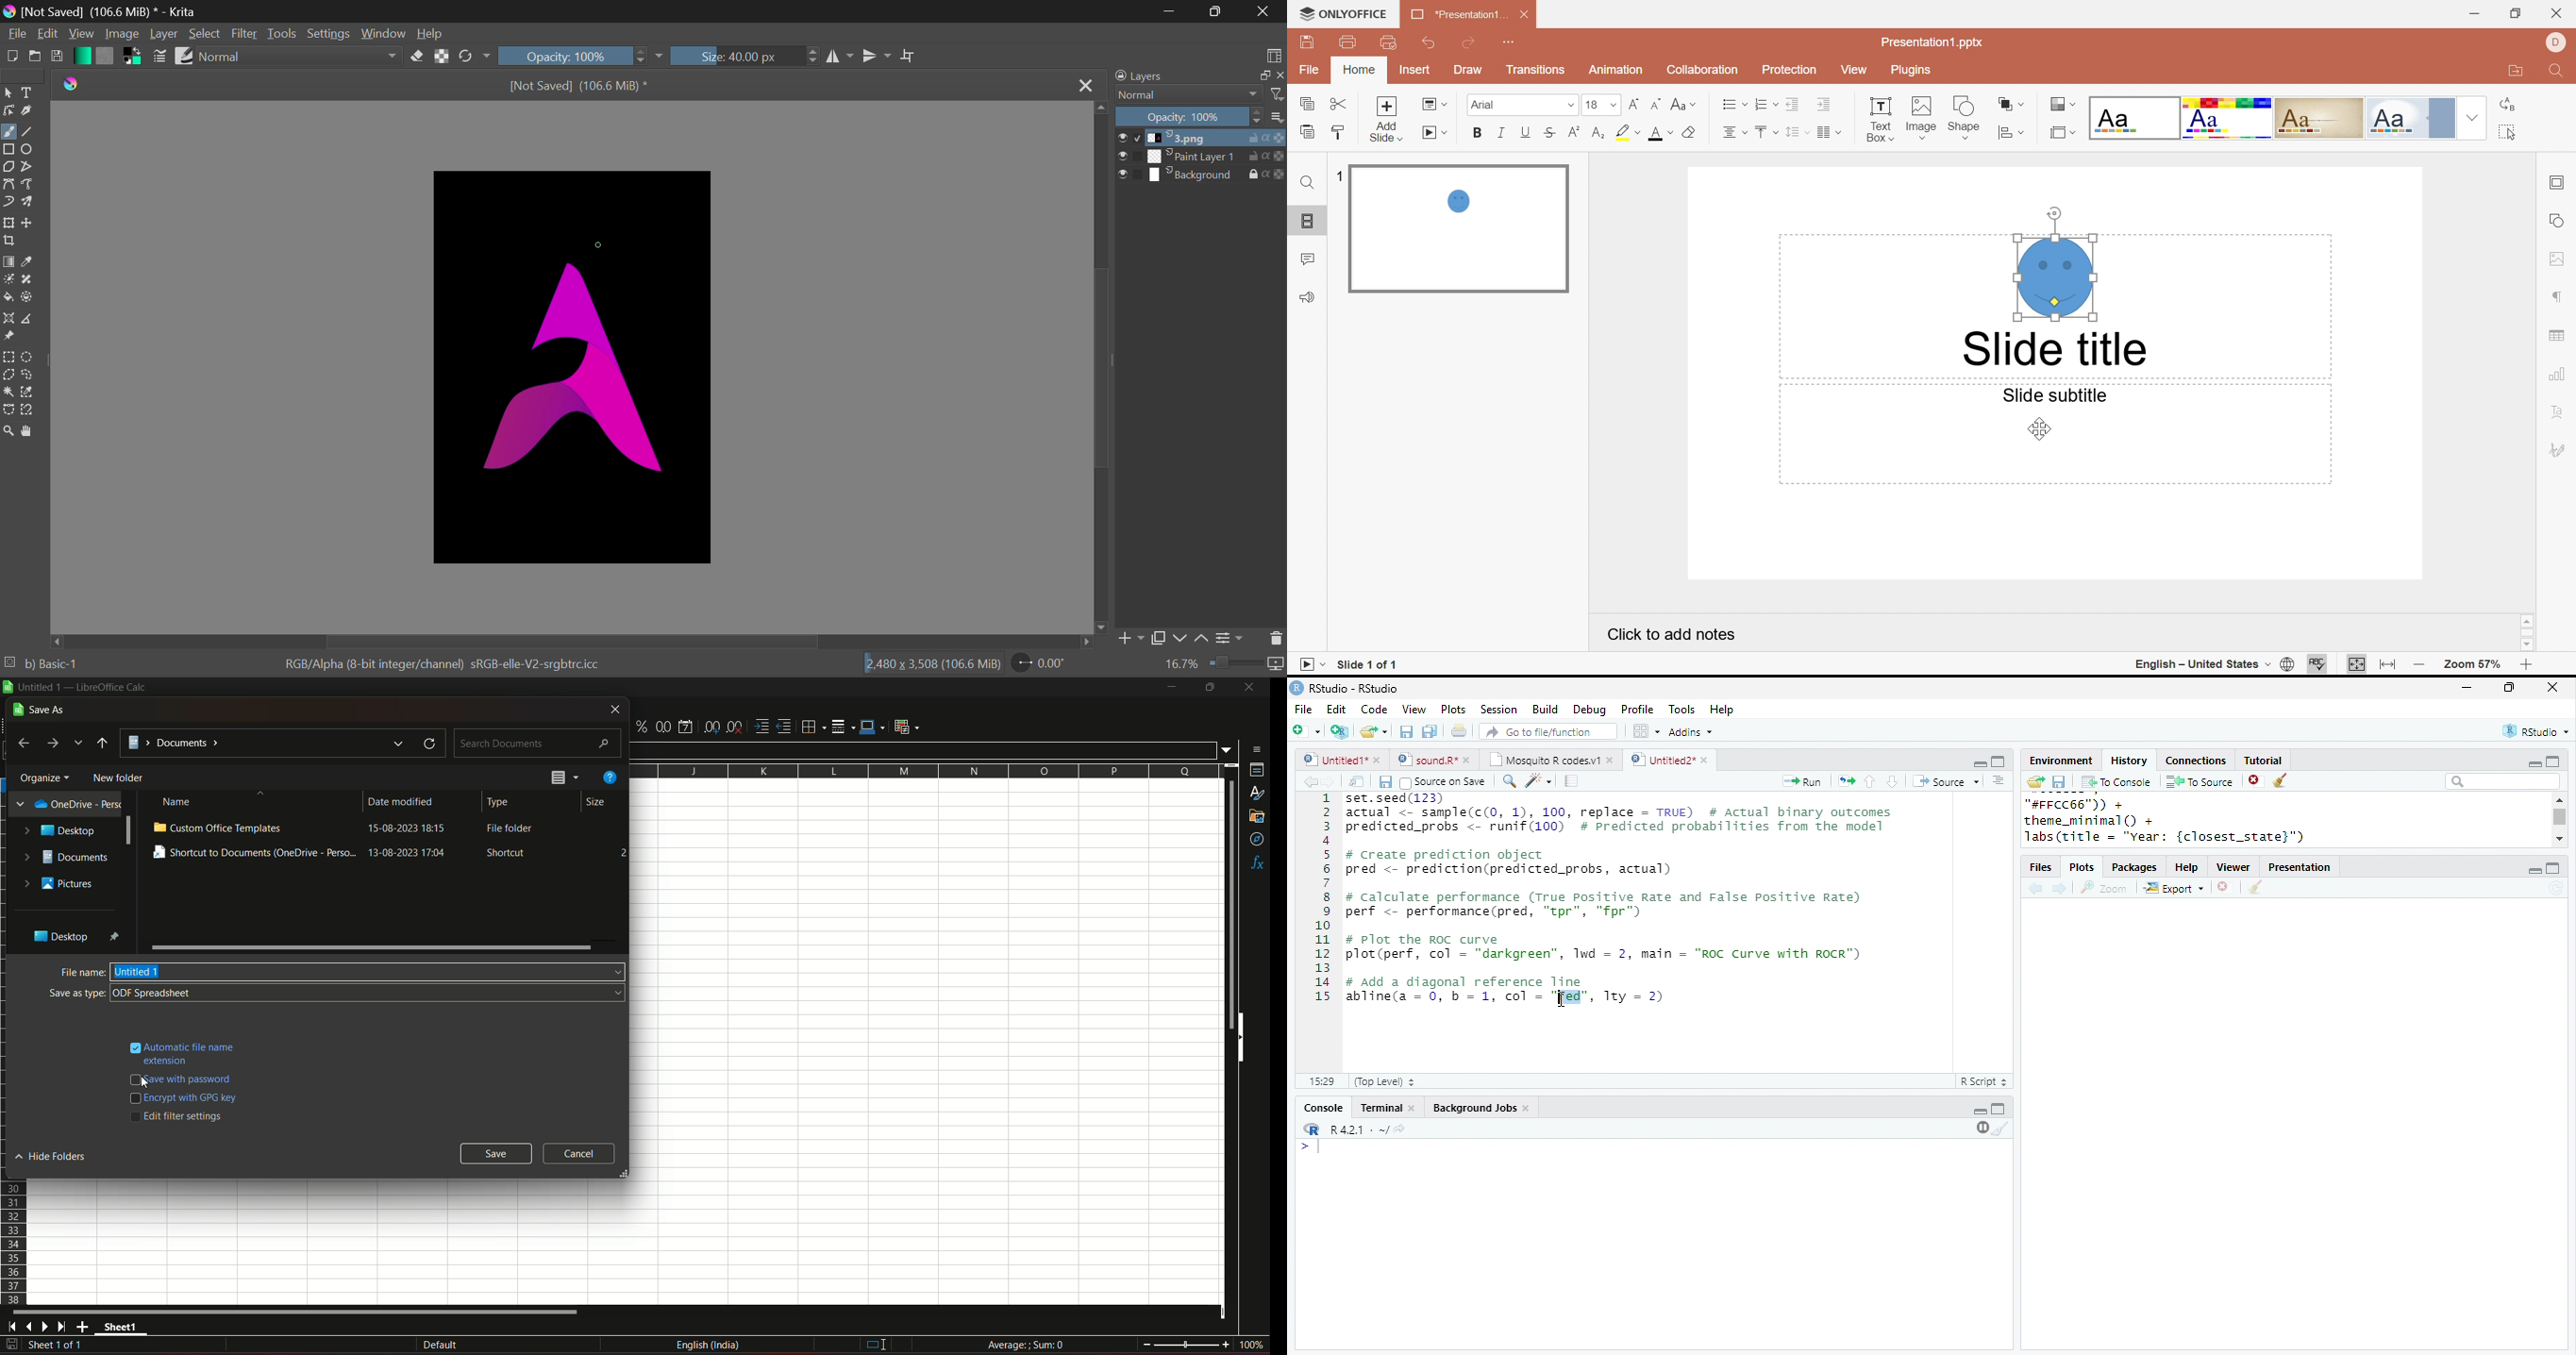  I want to click on Select all, so click(2508, 134).